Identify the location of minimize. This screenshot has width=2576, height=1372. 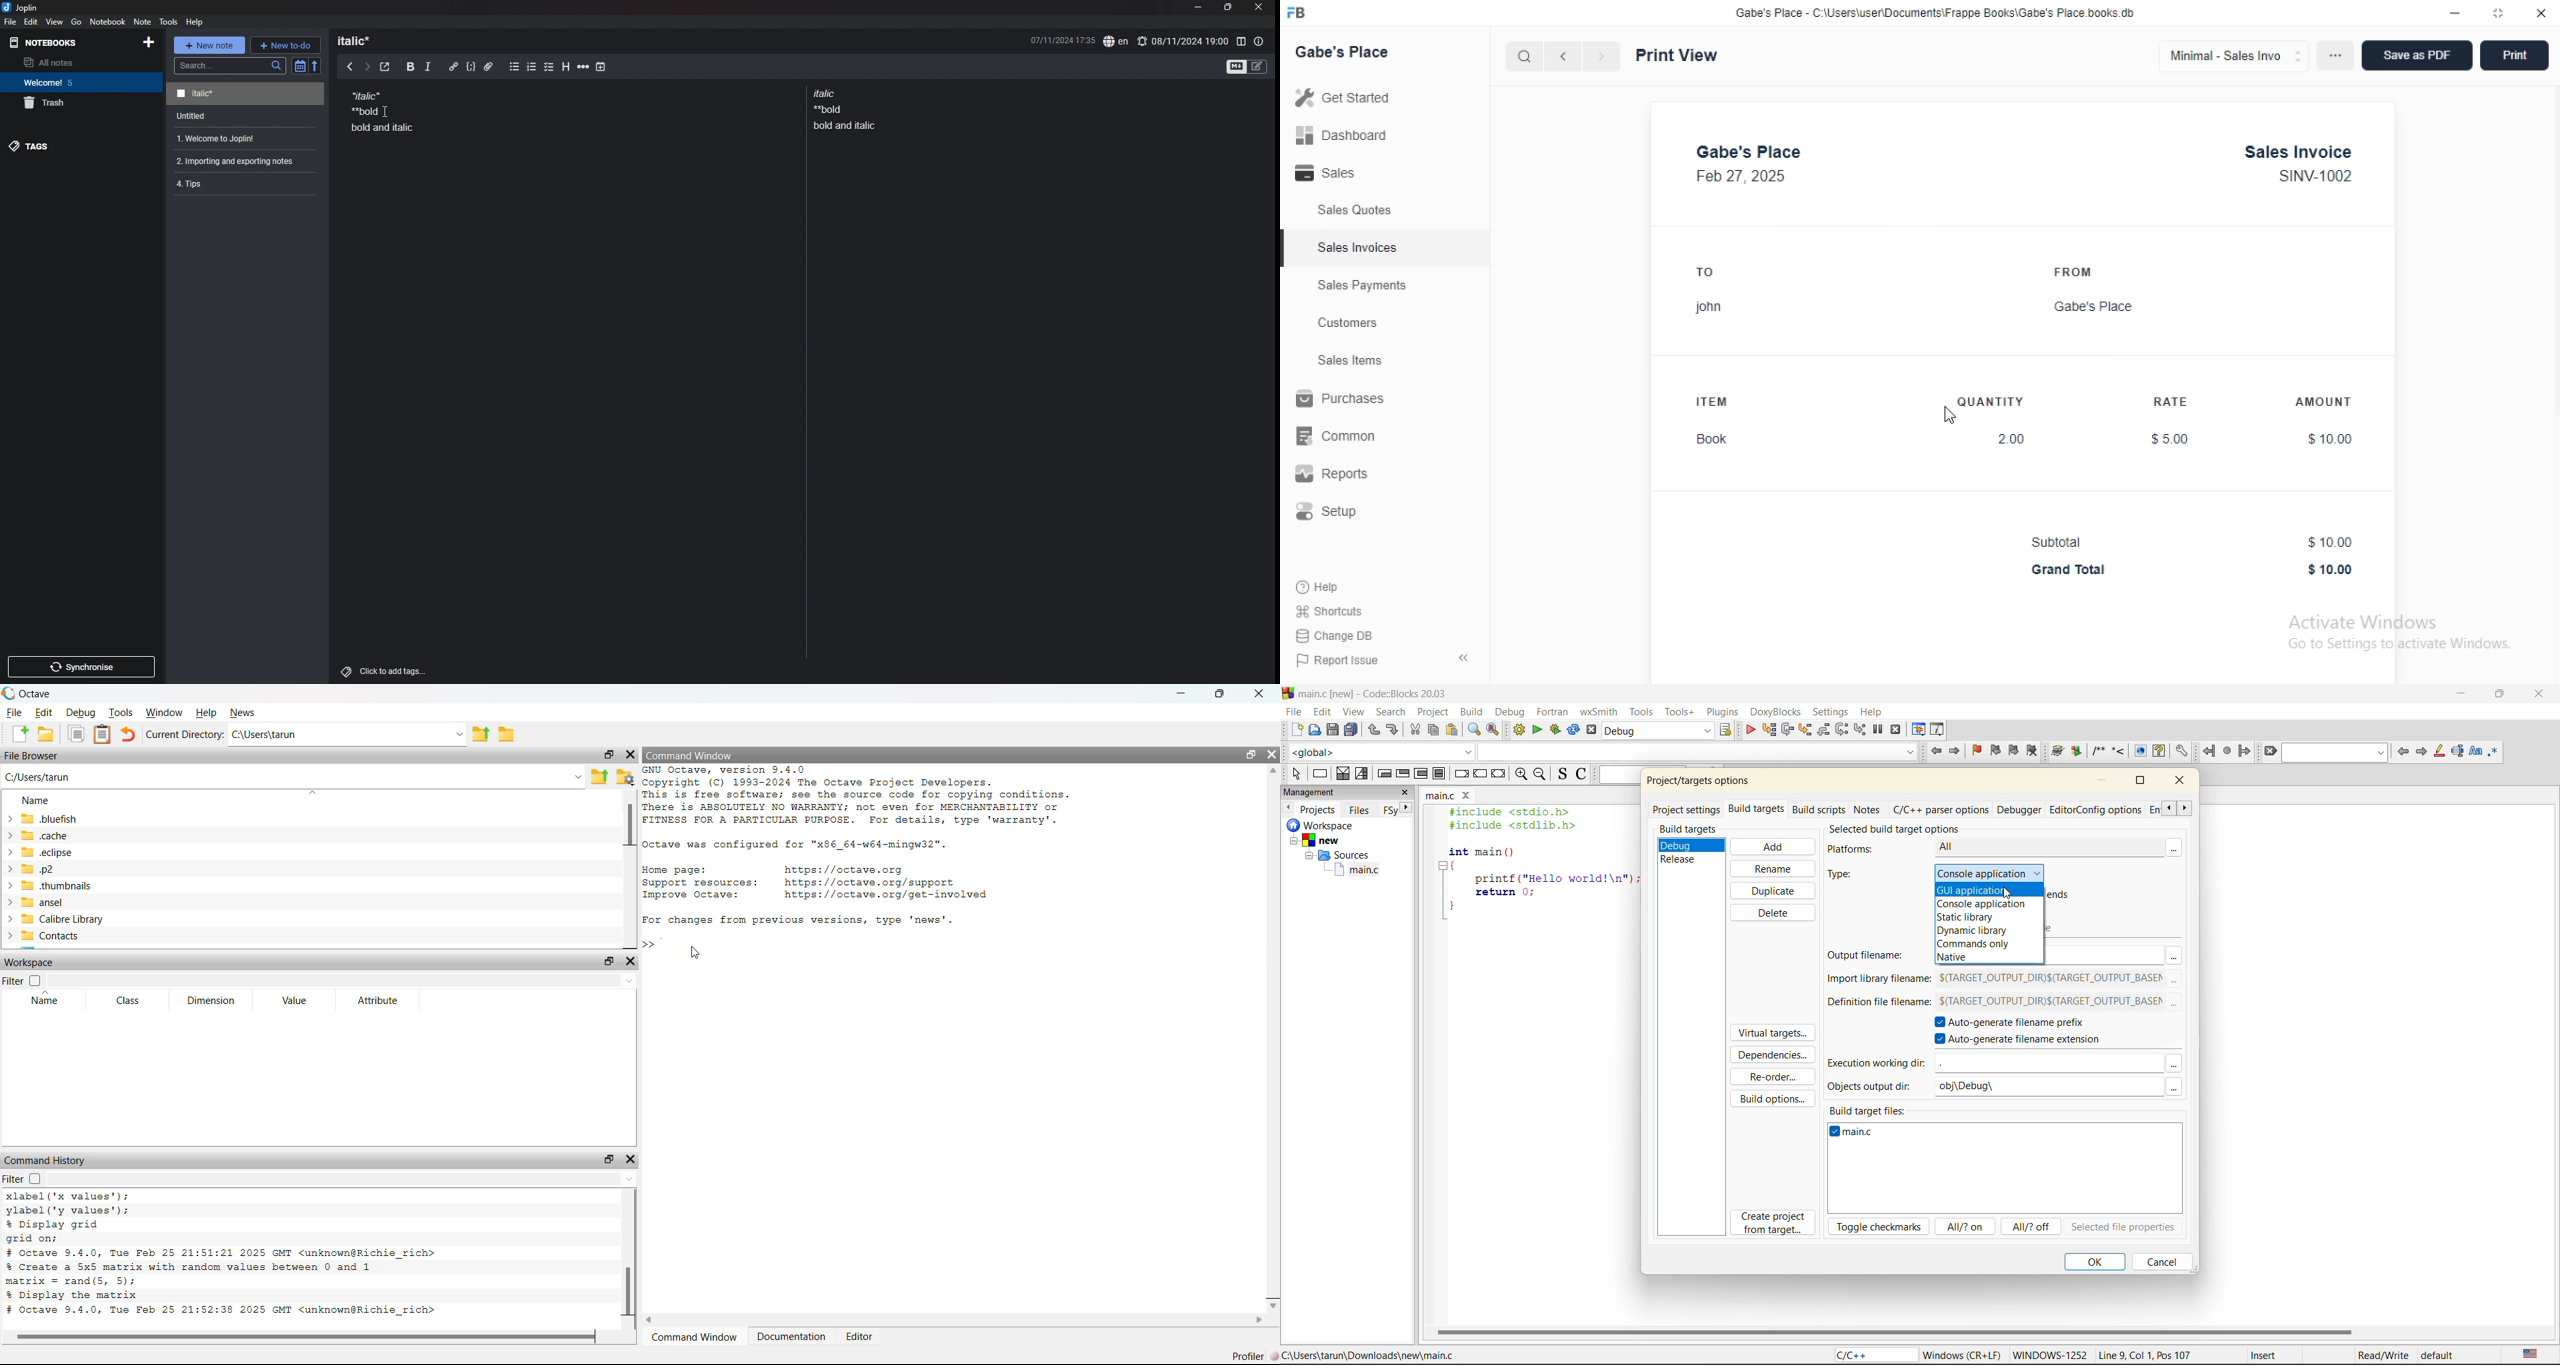
(2459, 695).